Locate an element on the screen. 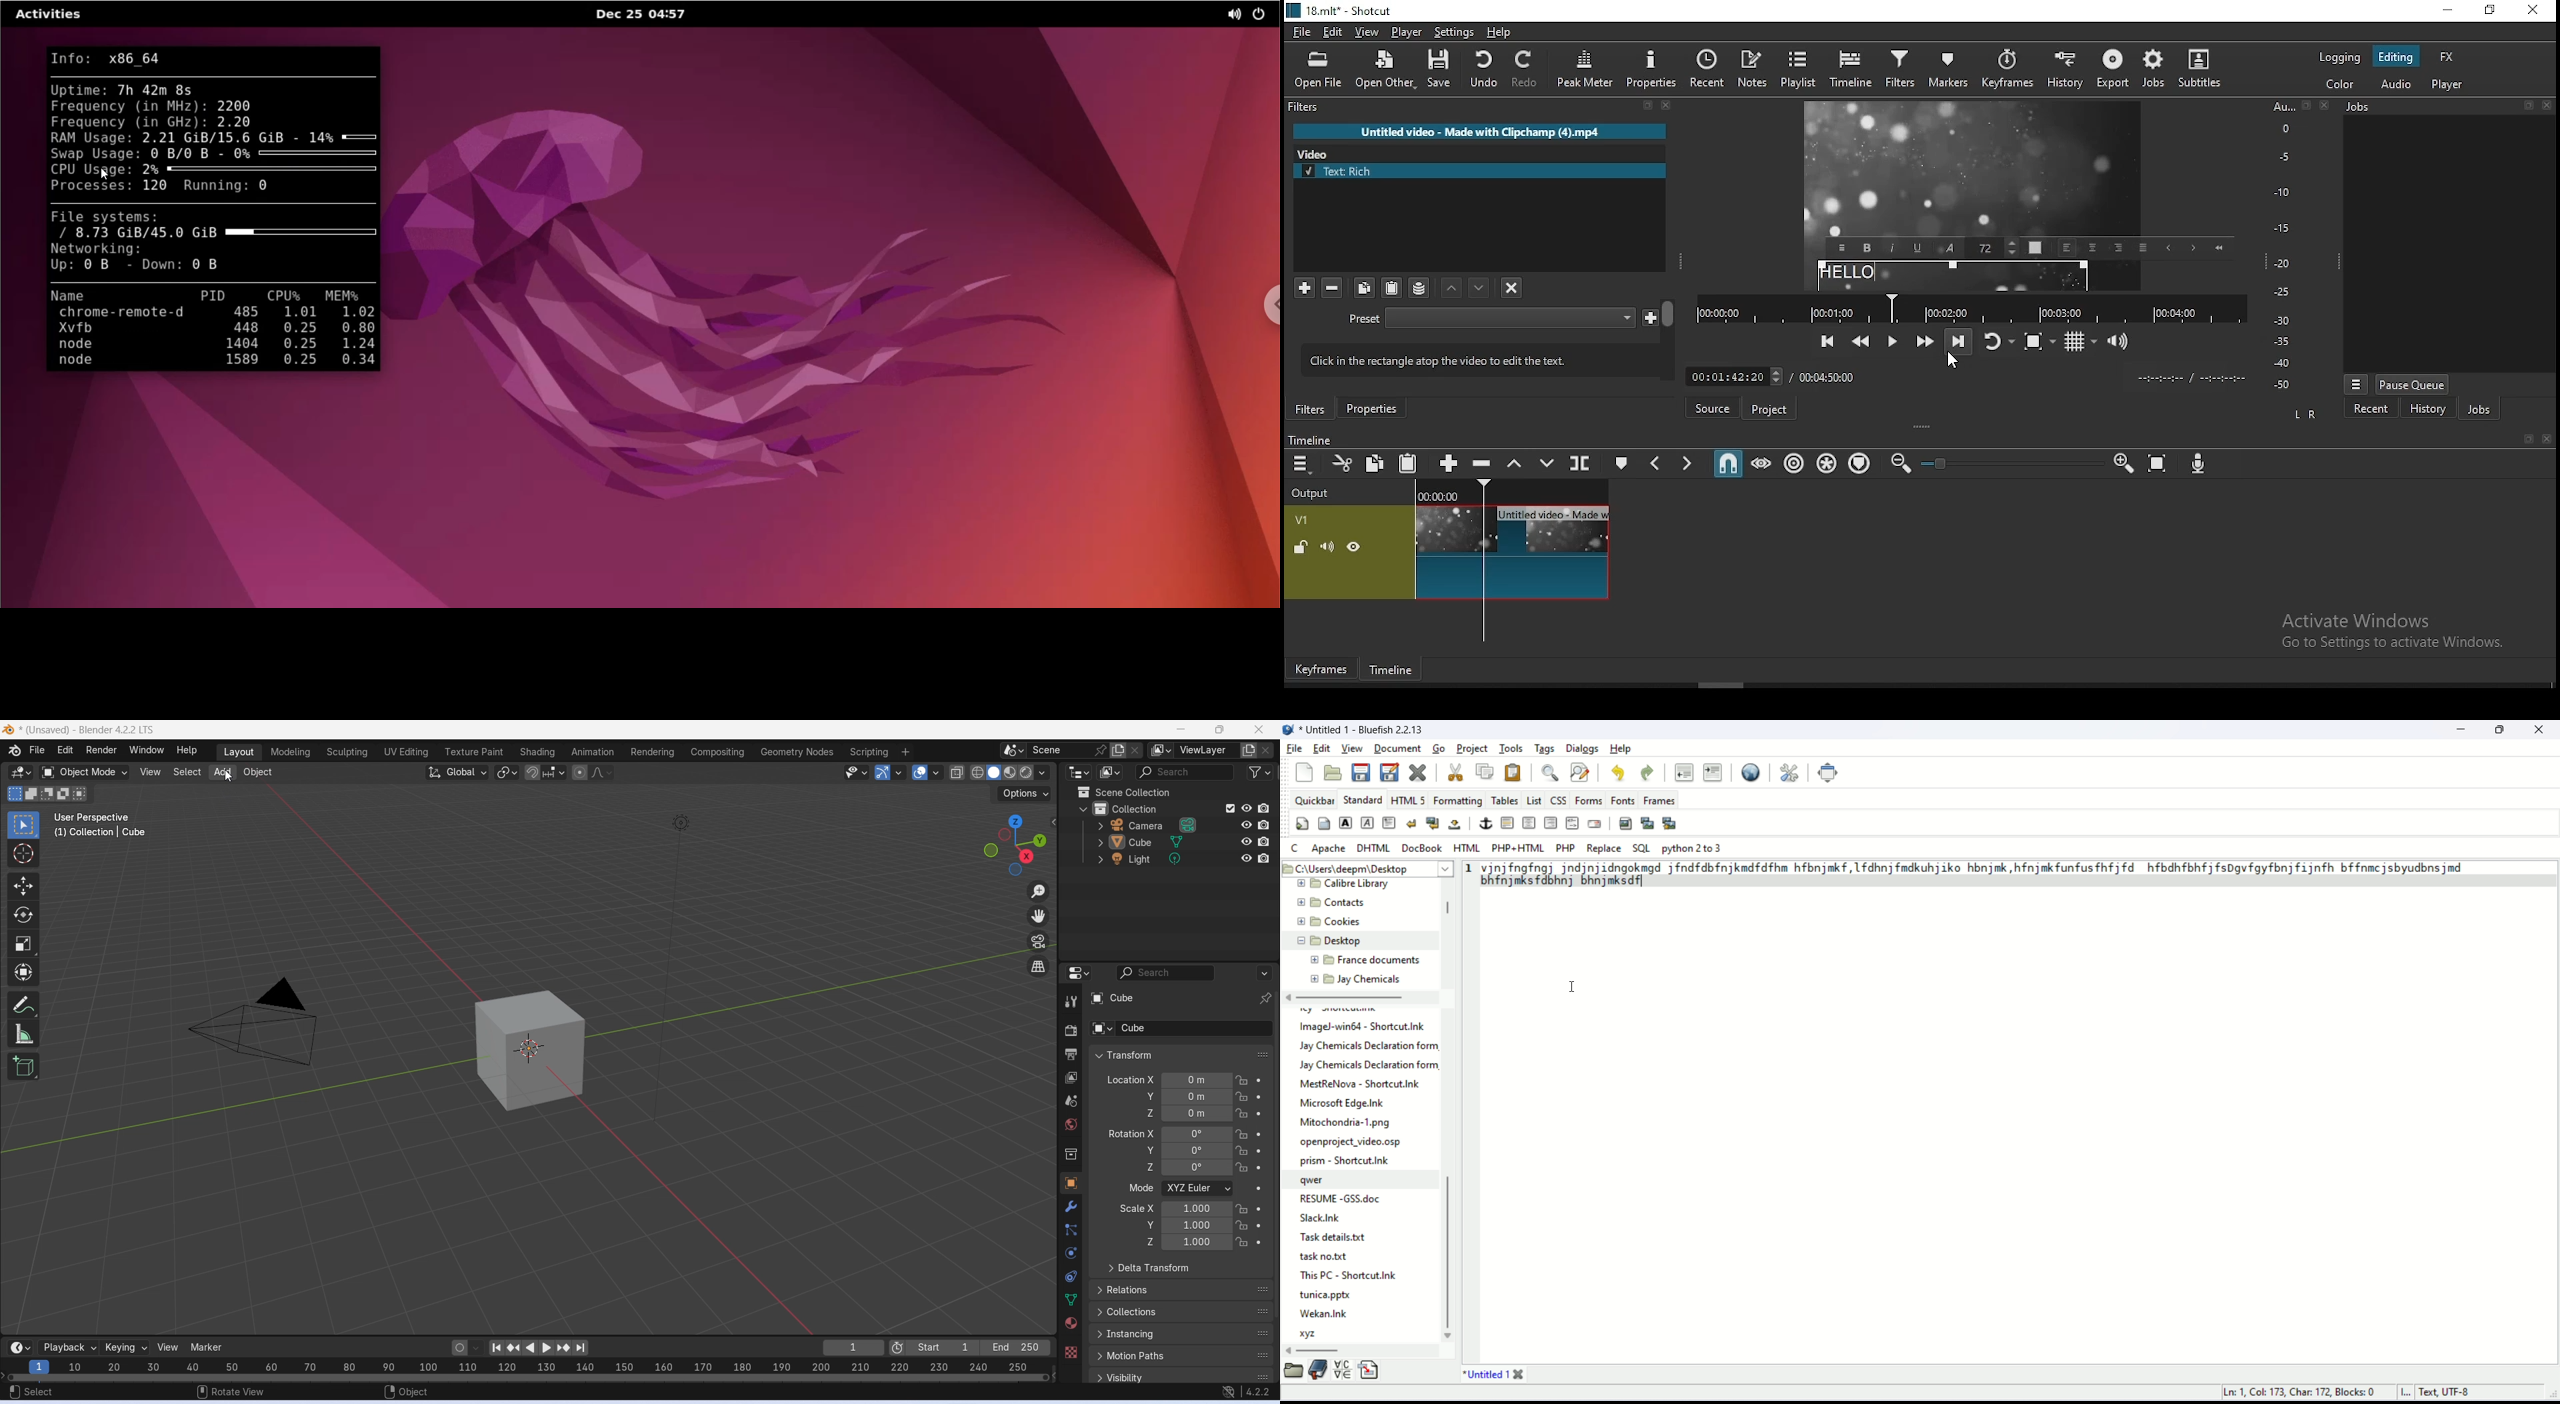 The image size is (2576, 1428). open file is located at coordinates (1318, 71).